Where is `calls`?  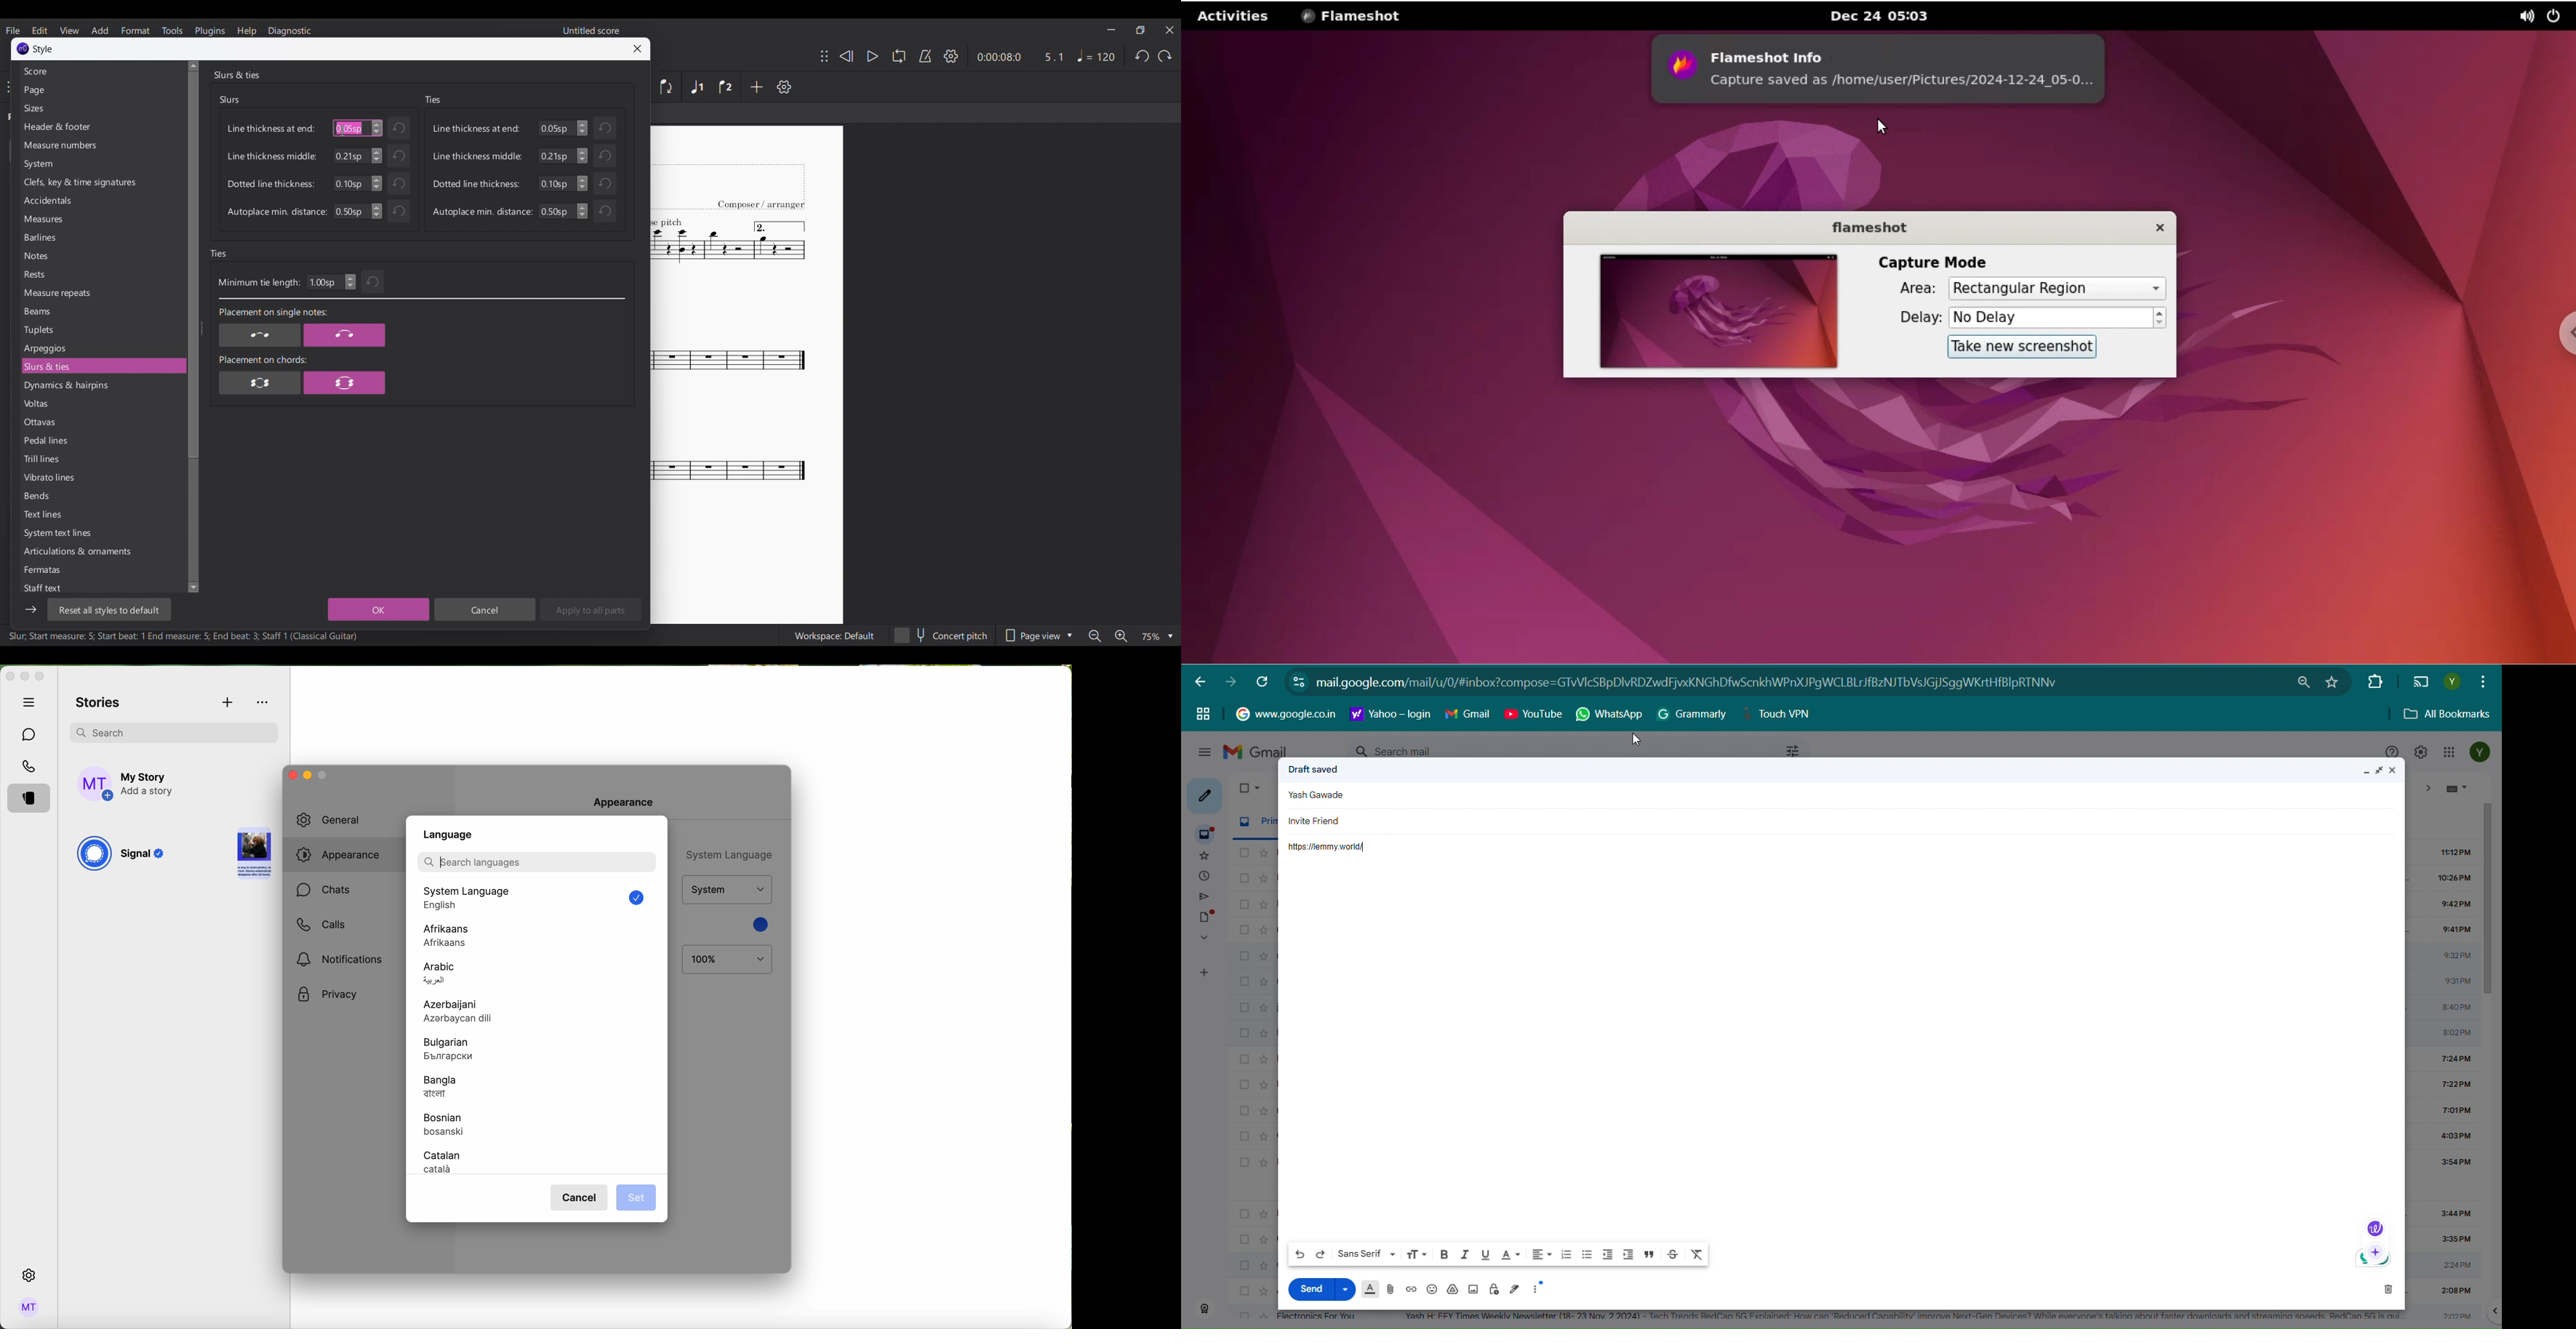 calls is located at coordinates (31, 768).